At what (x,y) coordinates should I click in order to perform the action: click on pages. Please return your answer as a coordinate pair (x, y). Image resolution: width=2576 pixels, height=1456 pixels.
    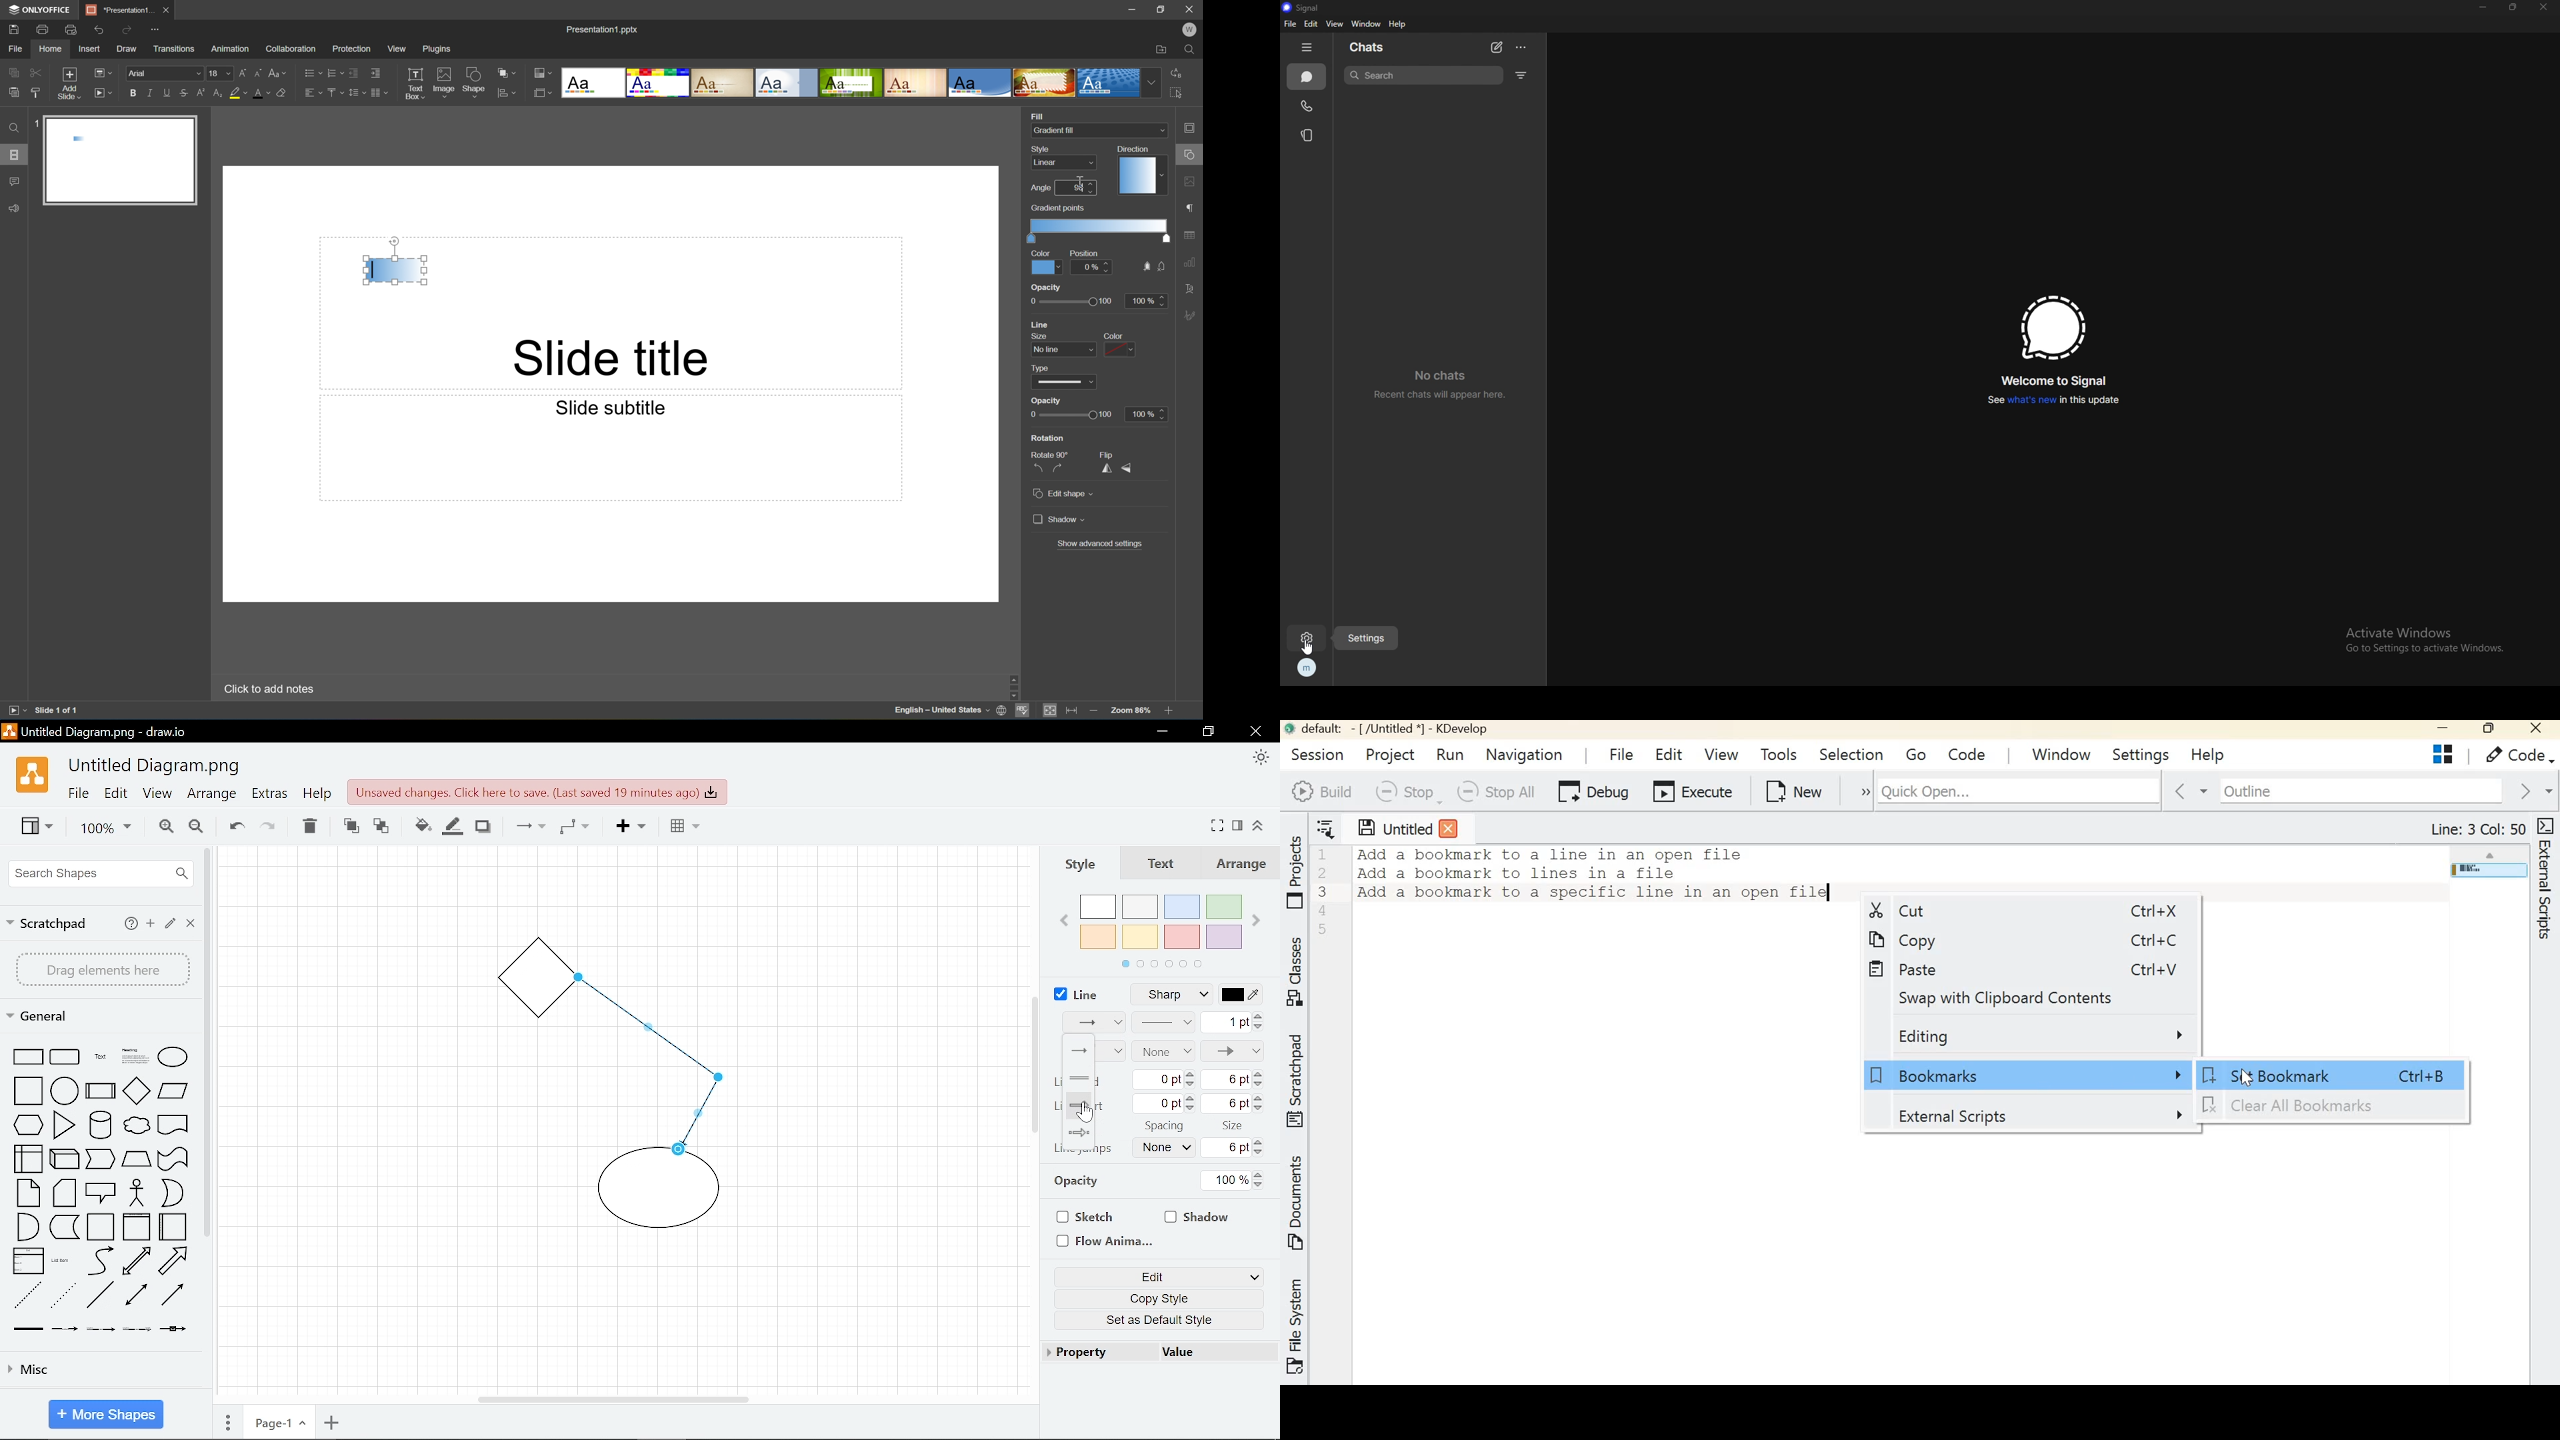
    Looking at the image, I should click on (228, 1423).